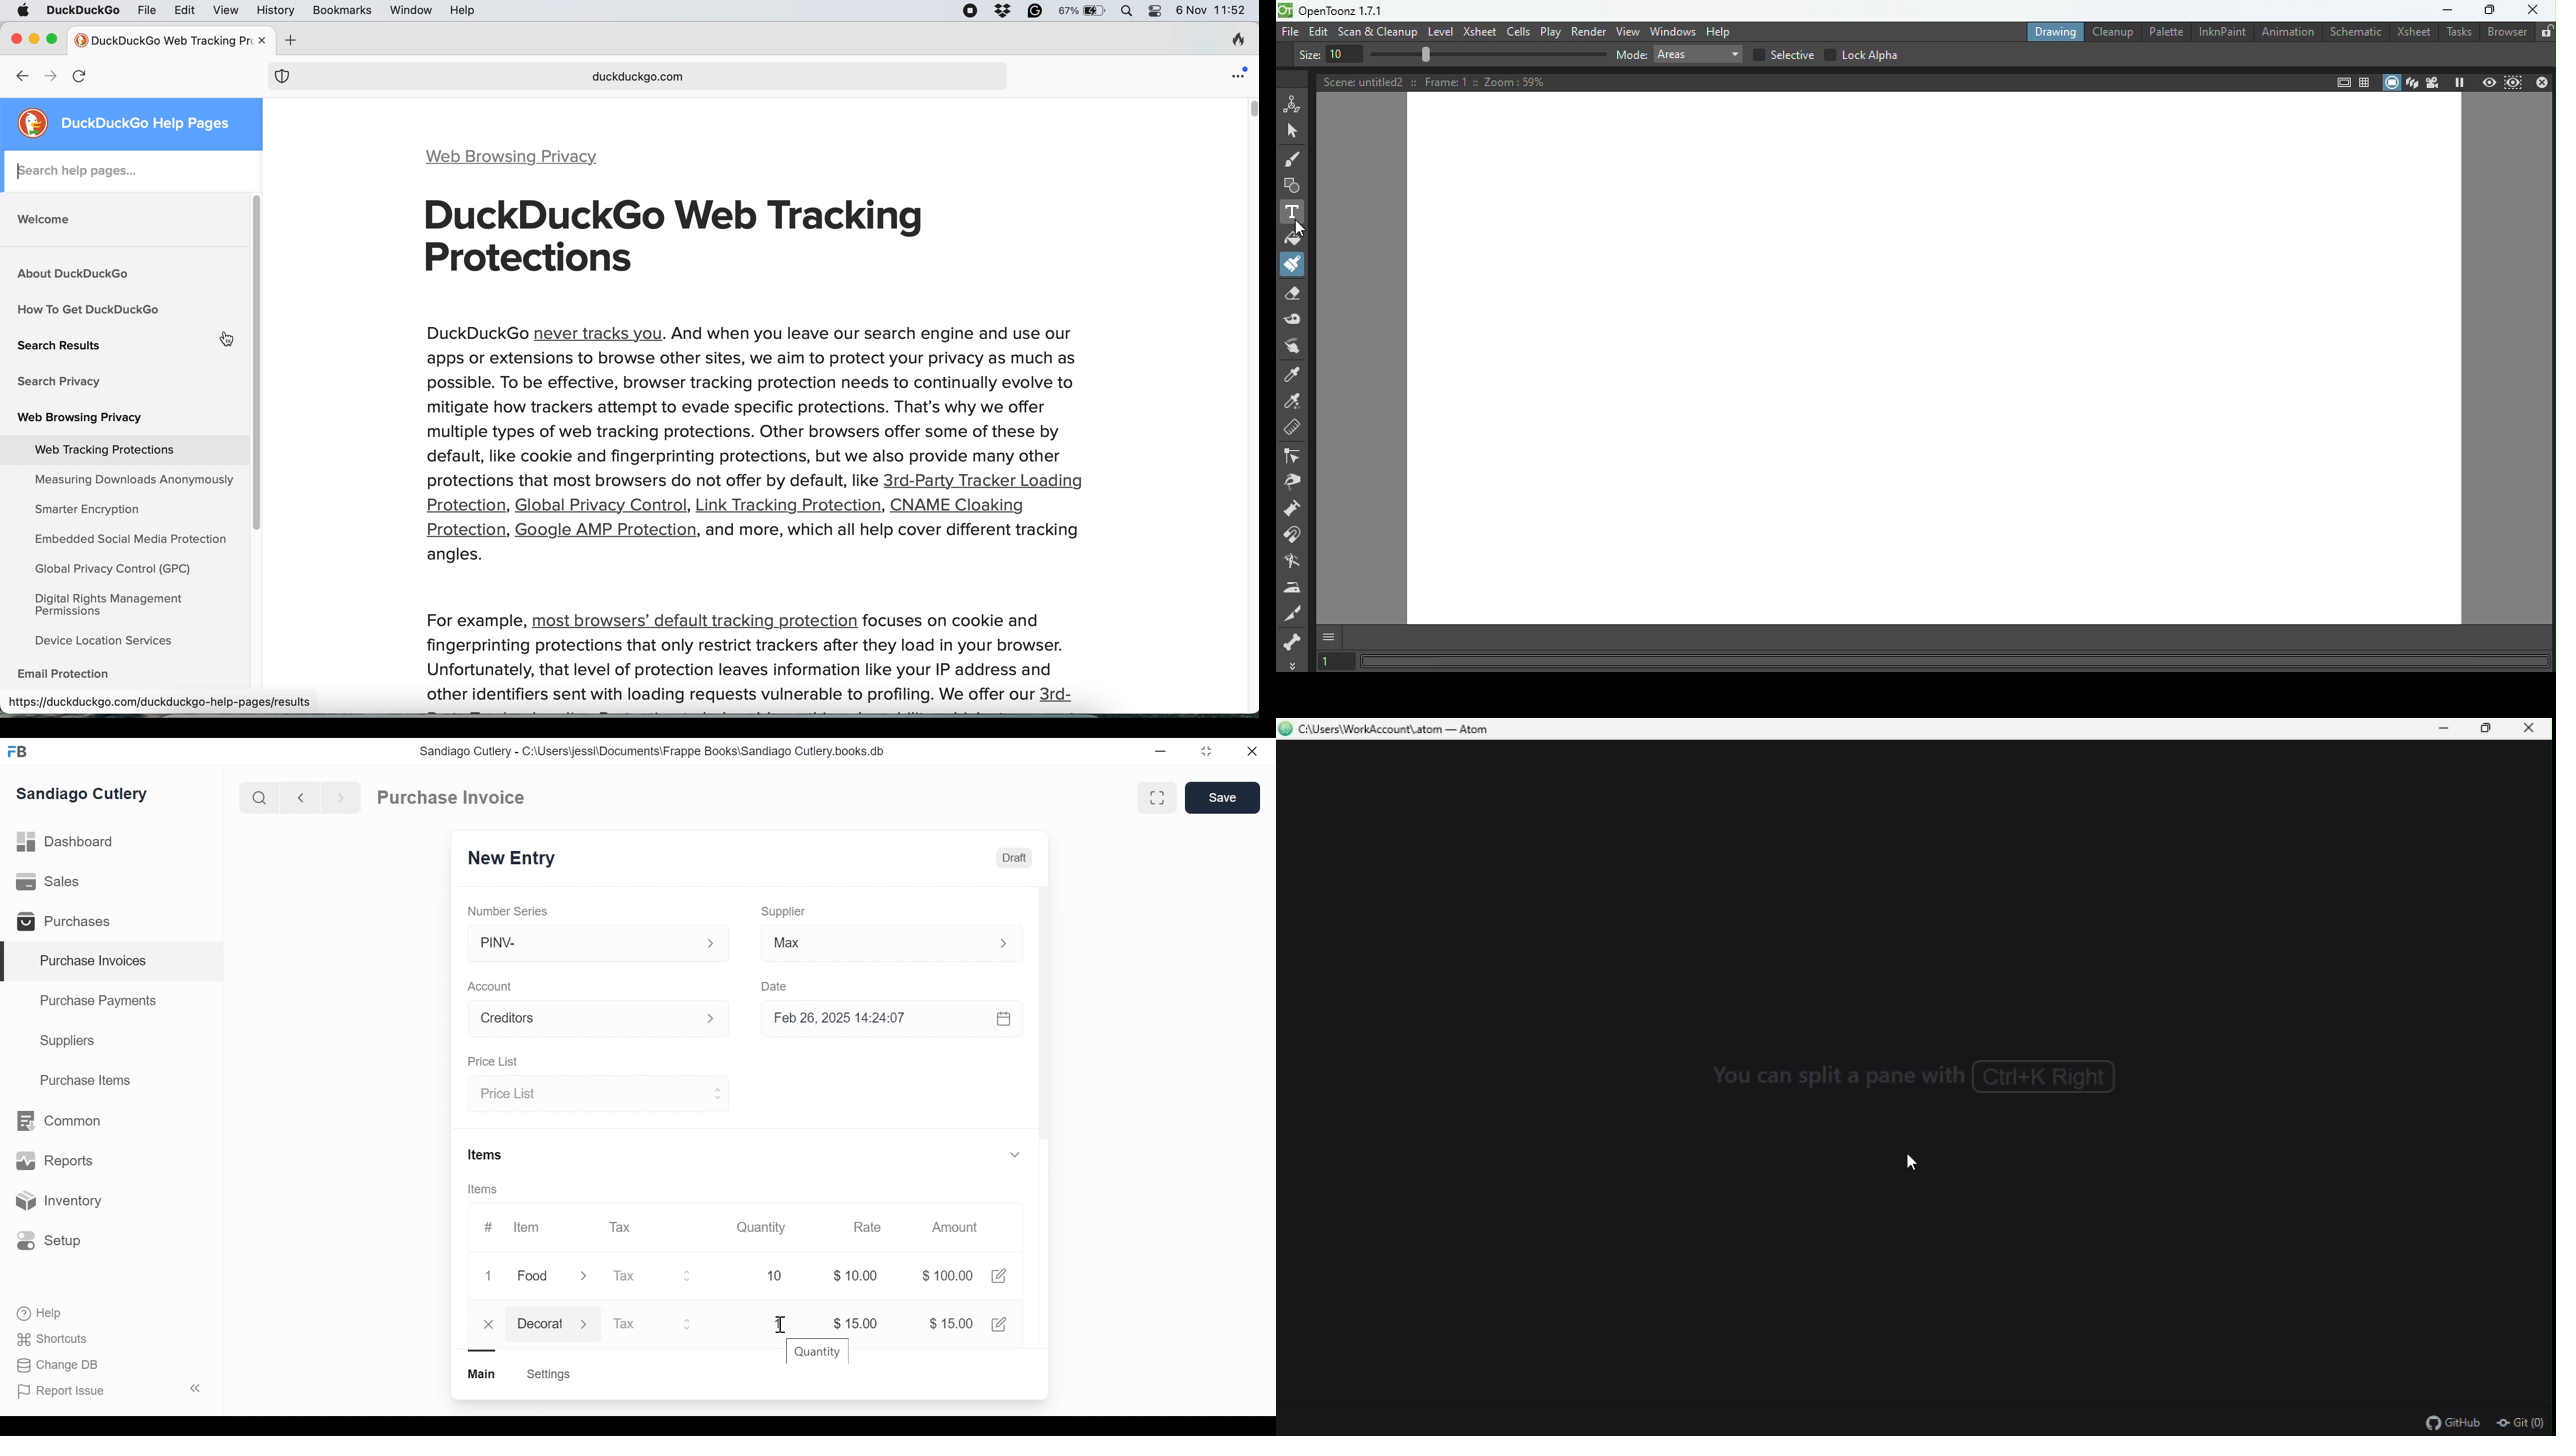  Describe the element at coordinates (515, 859) in the screenshot. I see `New Entry` at that location.